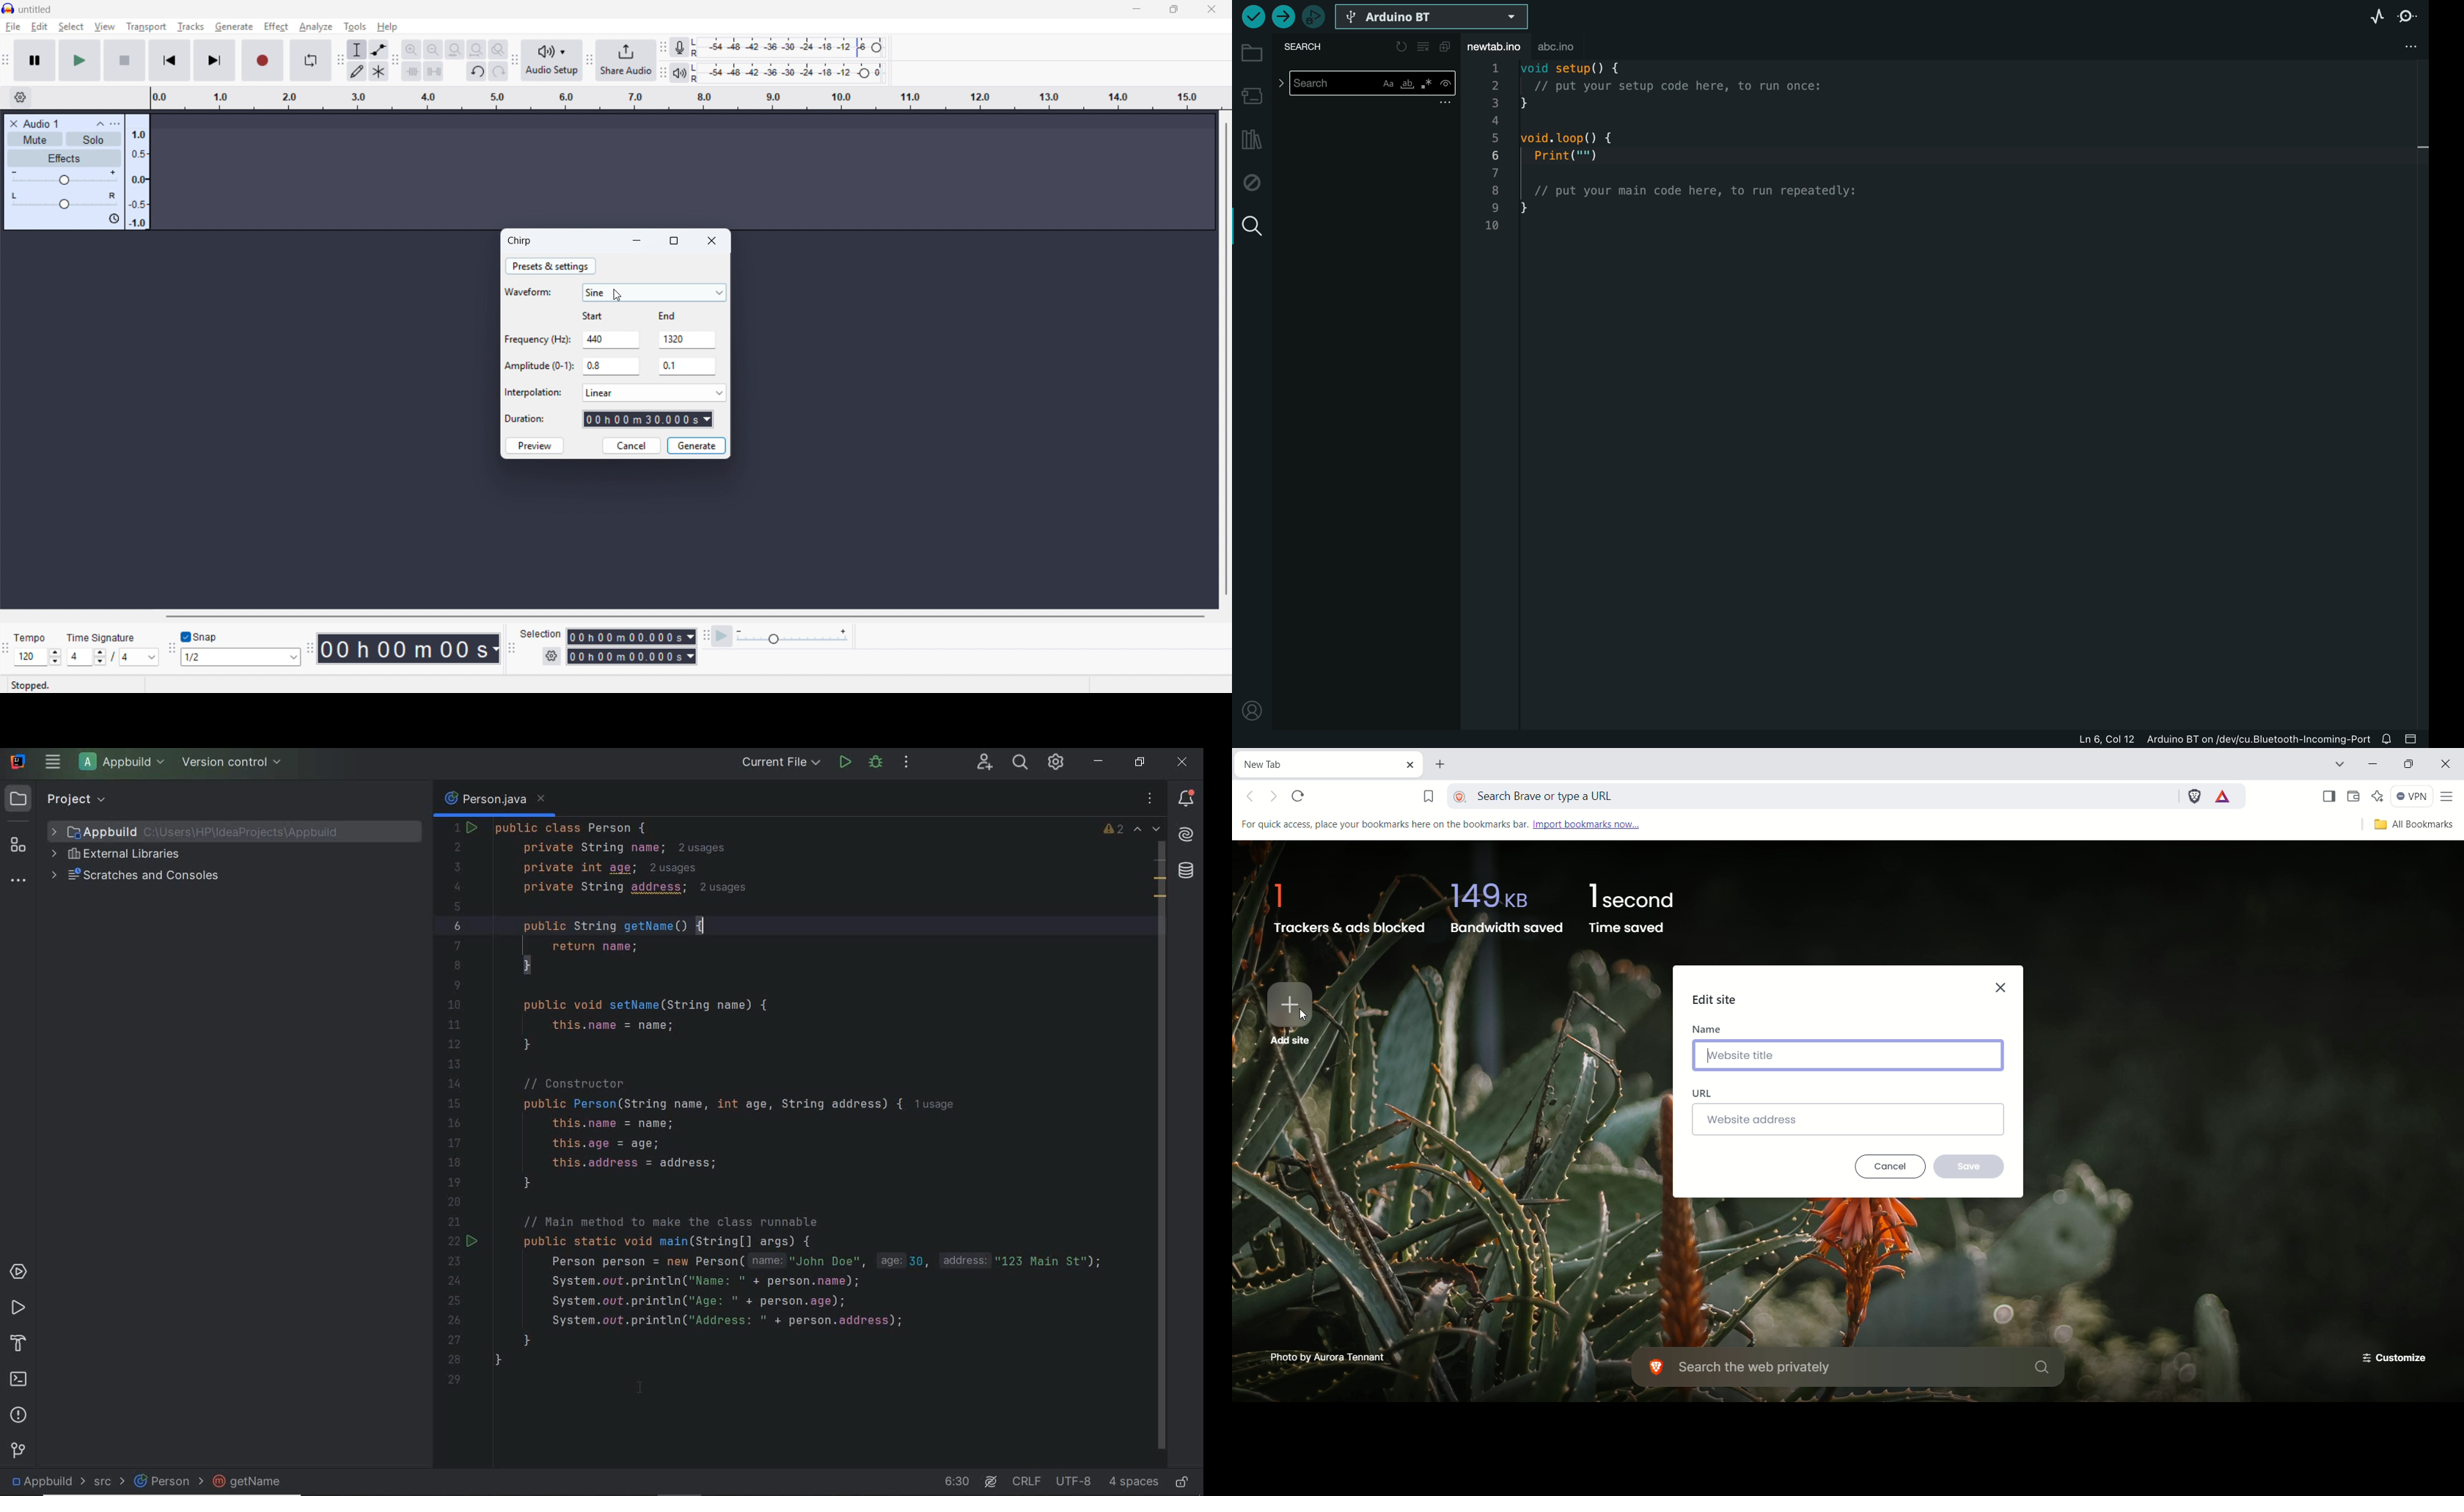 The height and width of the screenshot is (1512, 2464). Describe the element at coordinates (1210, 9) in the screenshot. I see `Close ` at that location.